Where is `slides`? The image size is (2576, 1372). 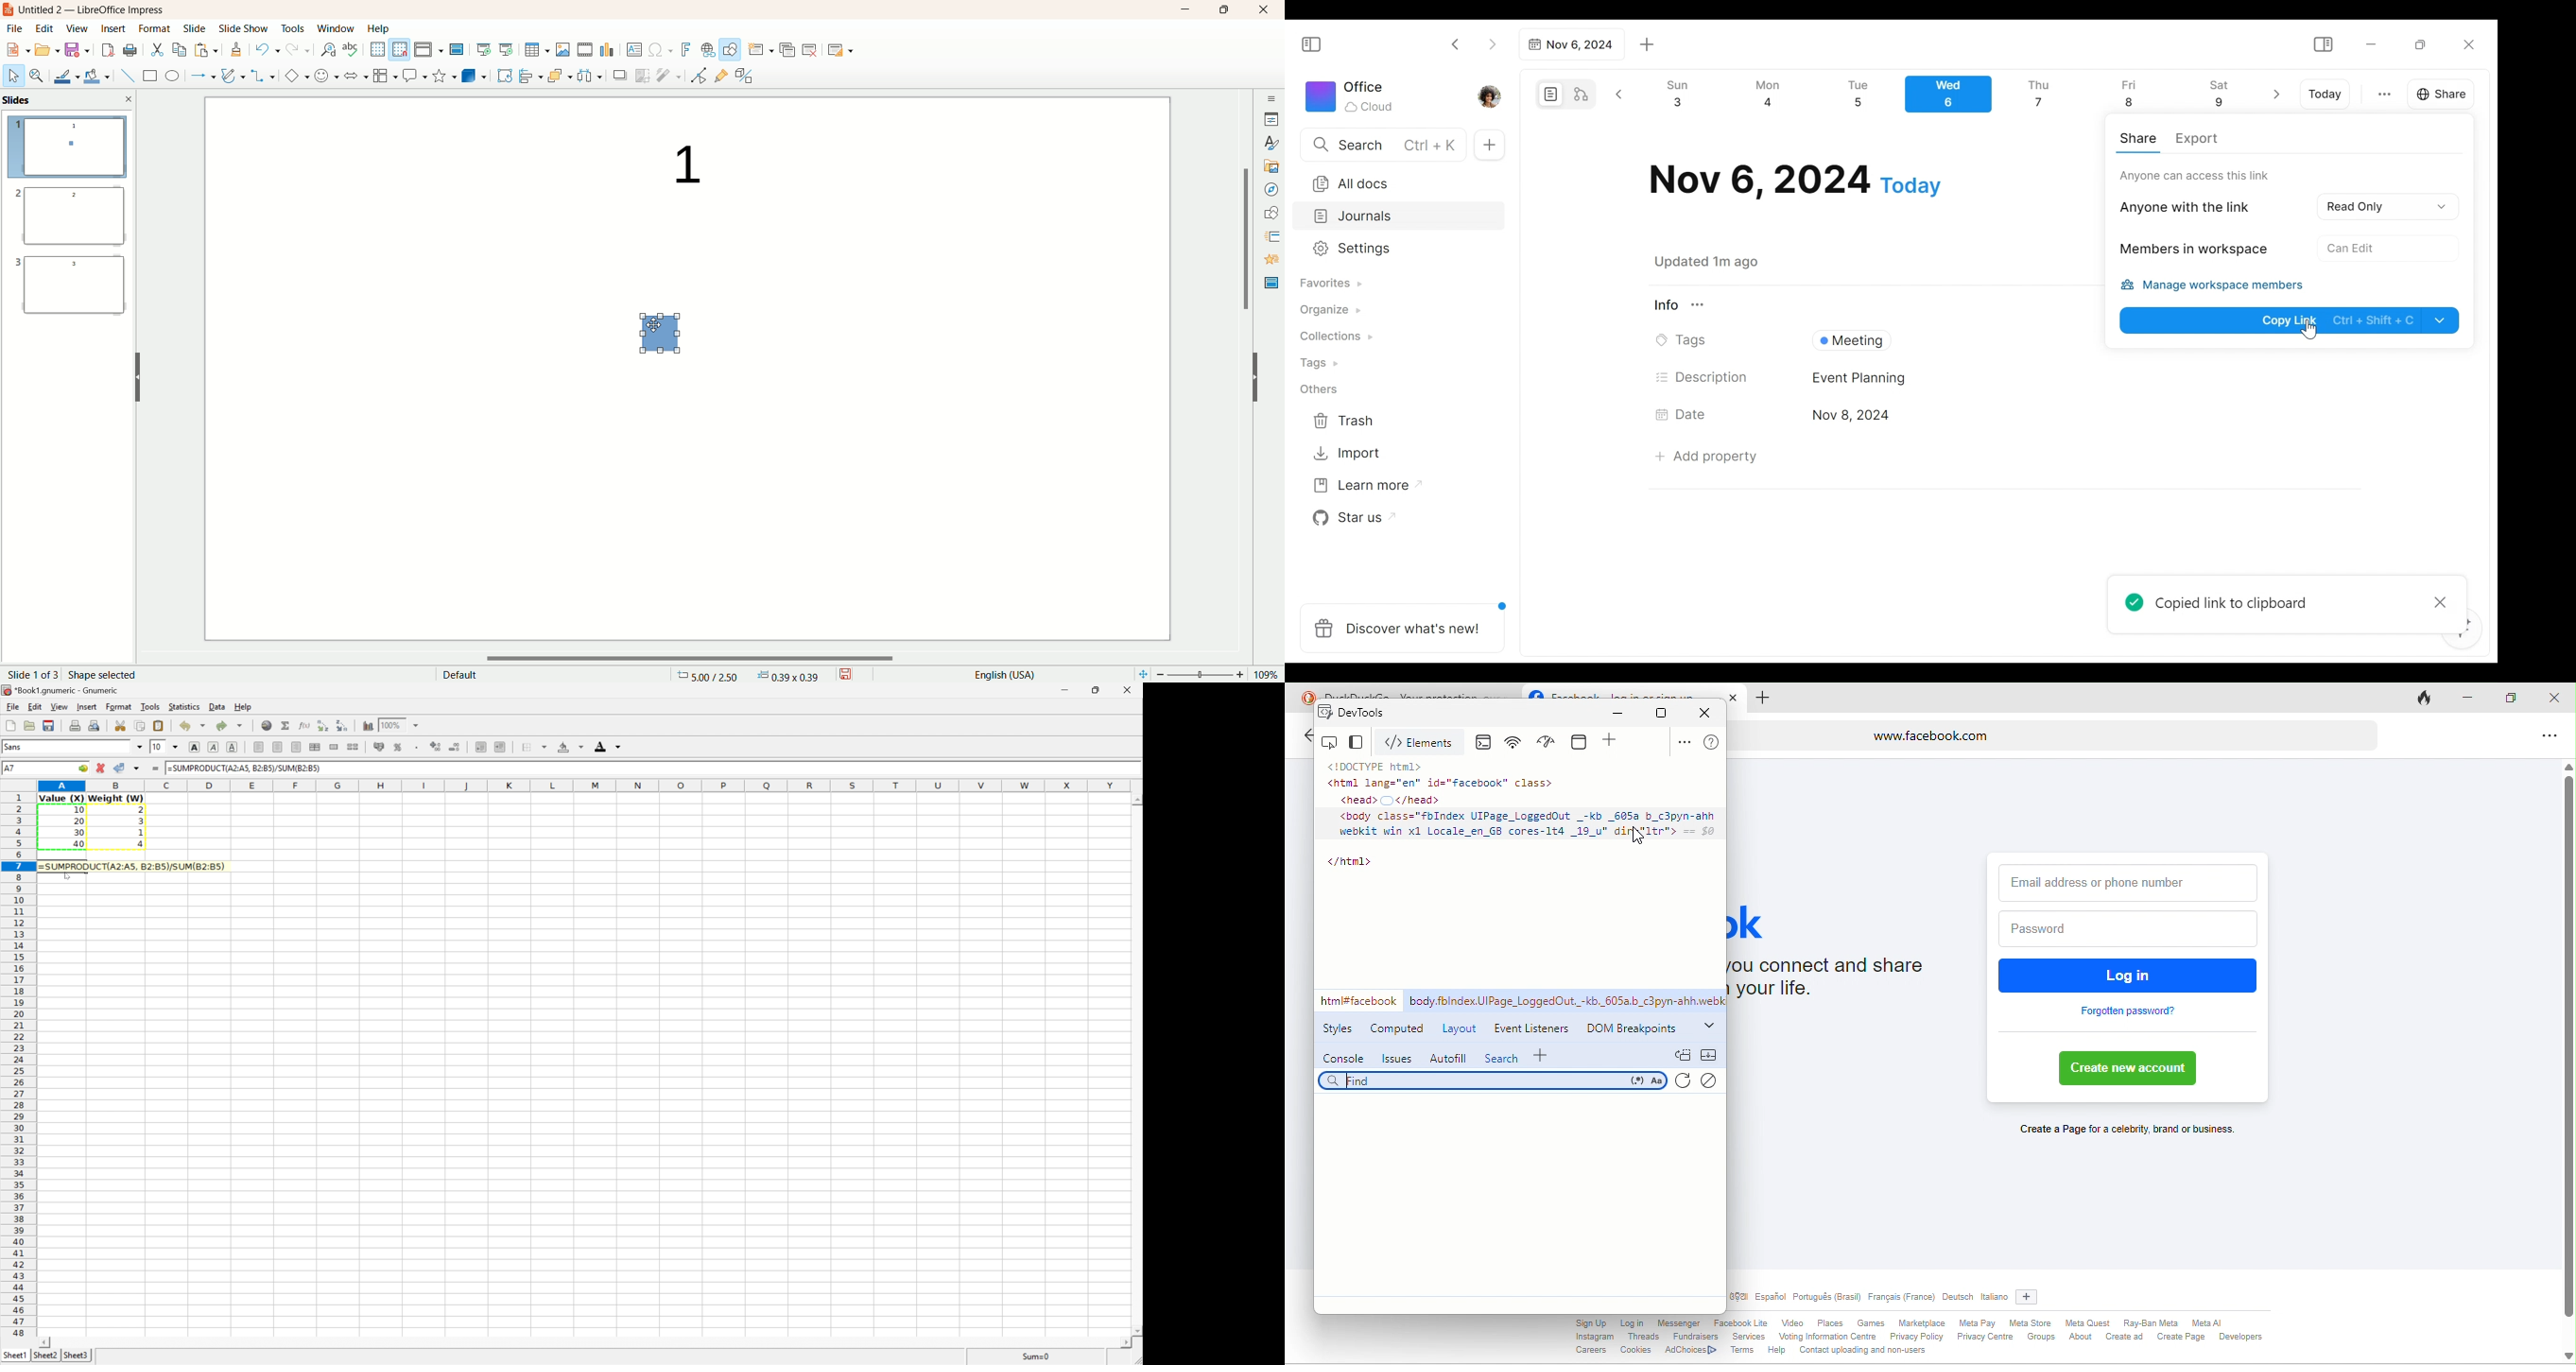
slides is located at coordinates (20, 100).